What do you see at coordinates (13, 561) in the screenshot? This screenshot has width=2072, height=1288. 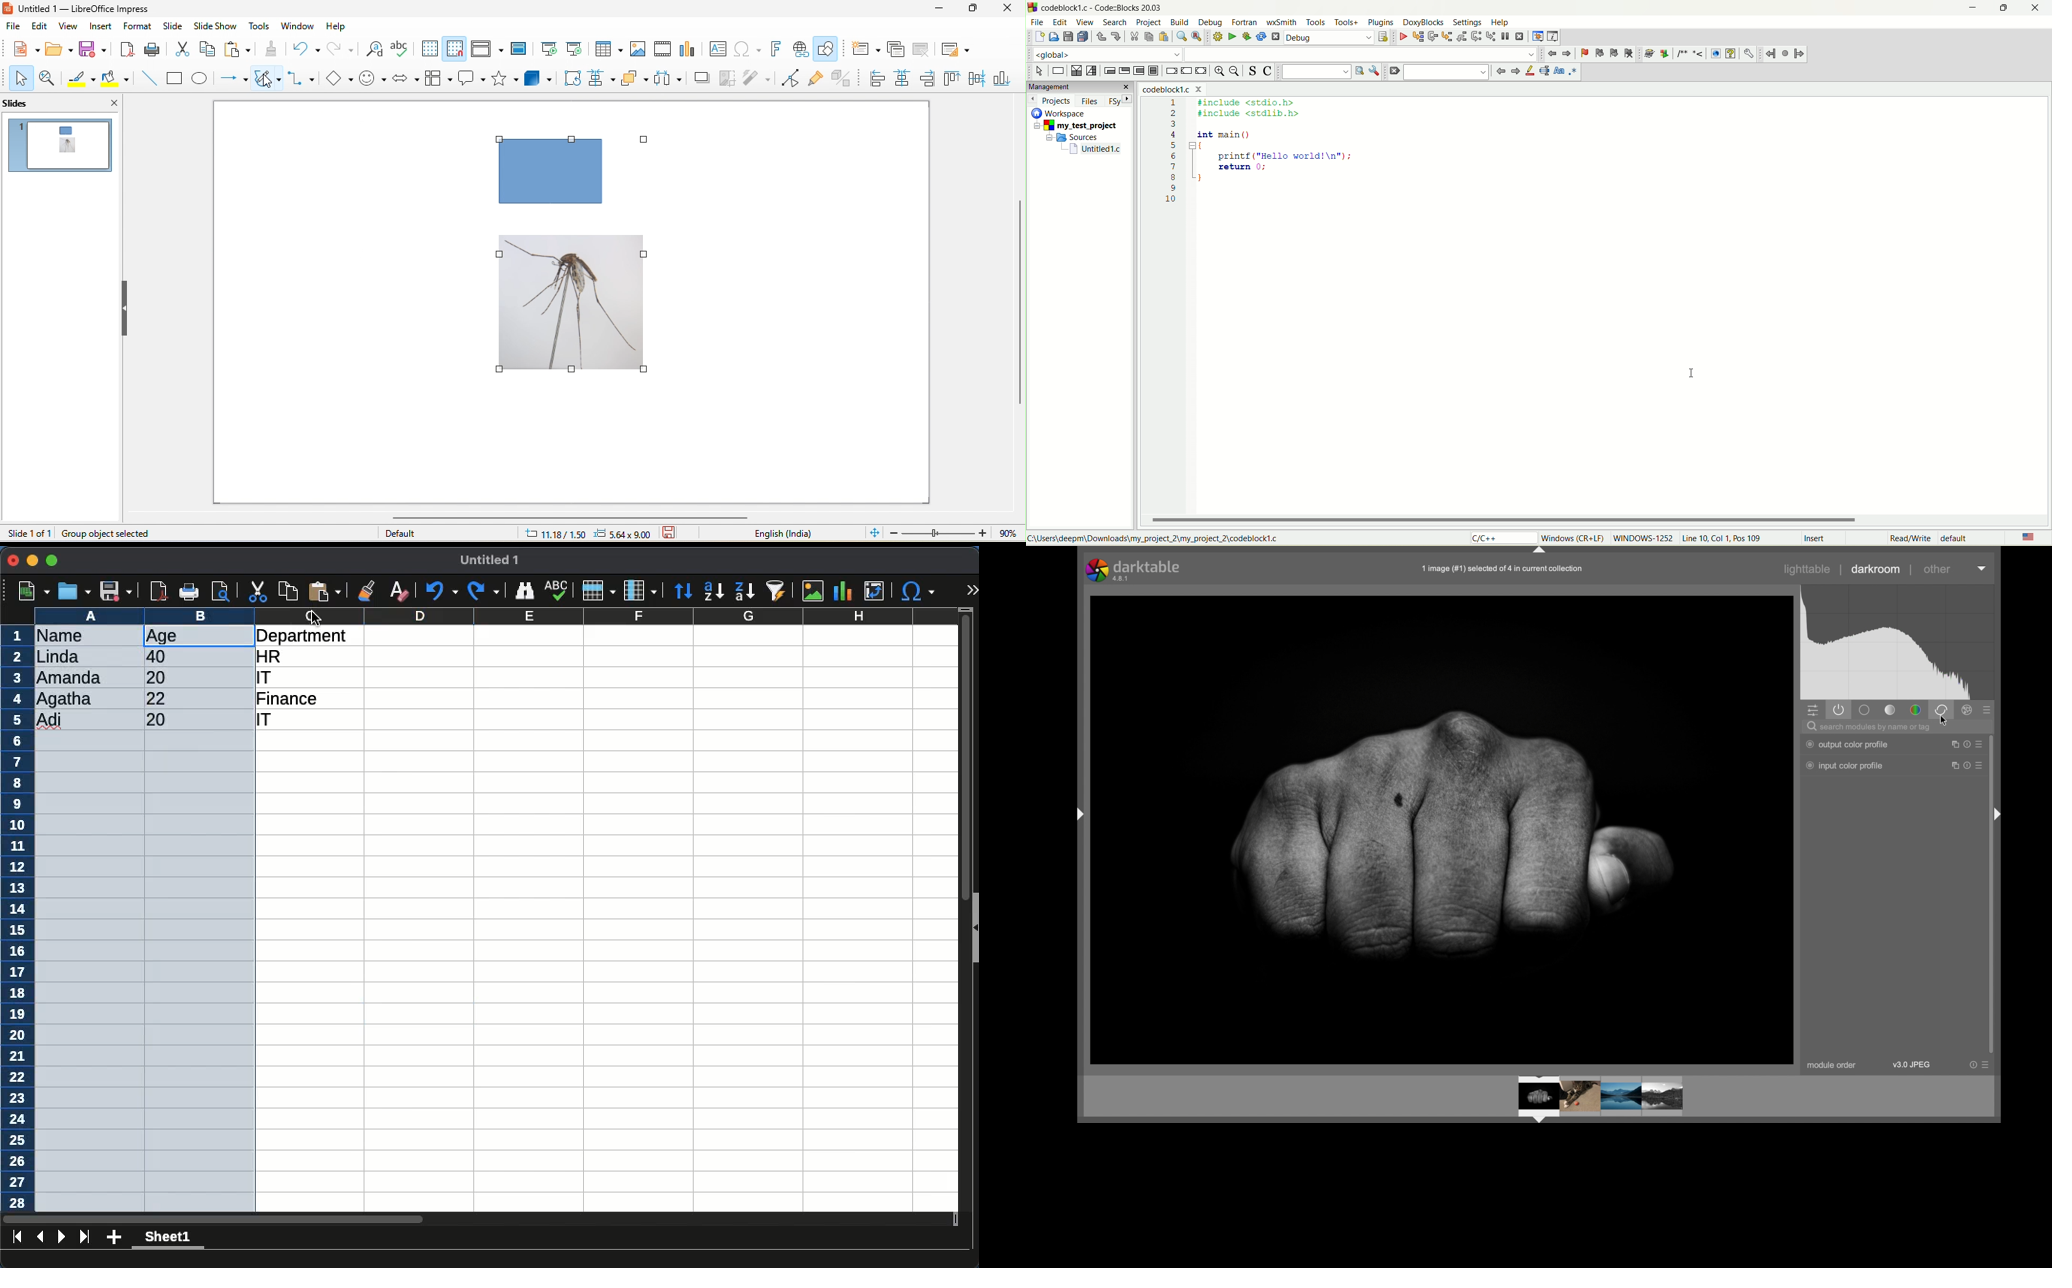 I see `close` at bounding box center [13, 561].